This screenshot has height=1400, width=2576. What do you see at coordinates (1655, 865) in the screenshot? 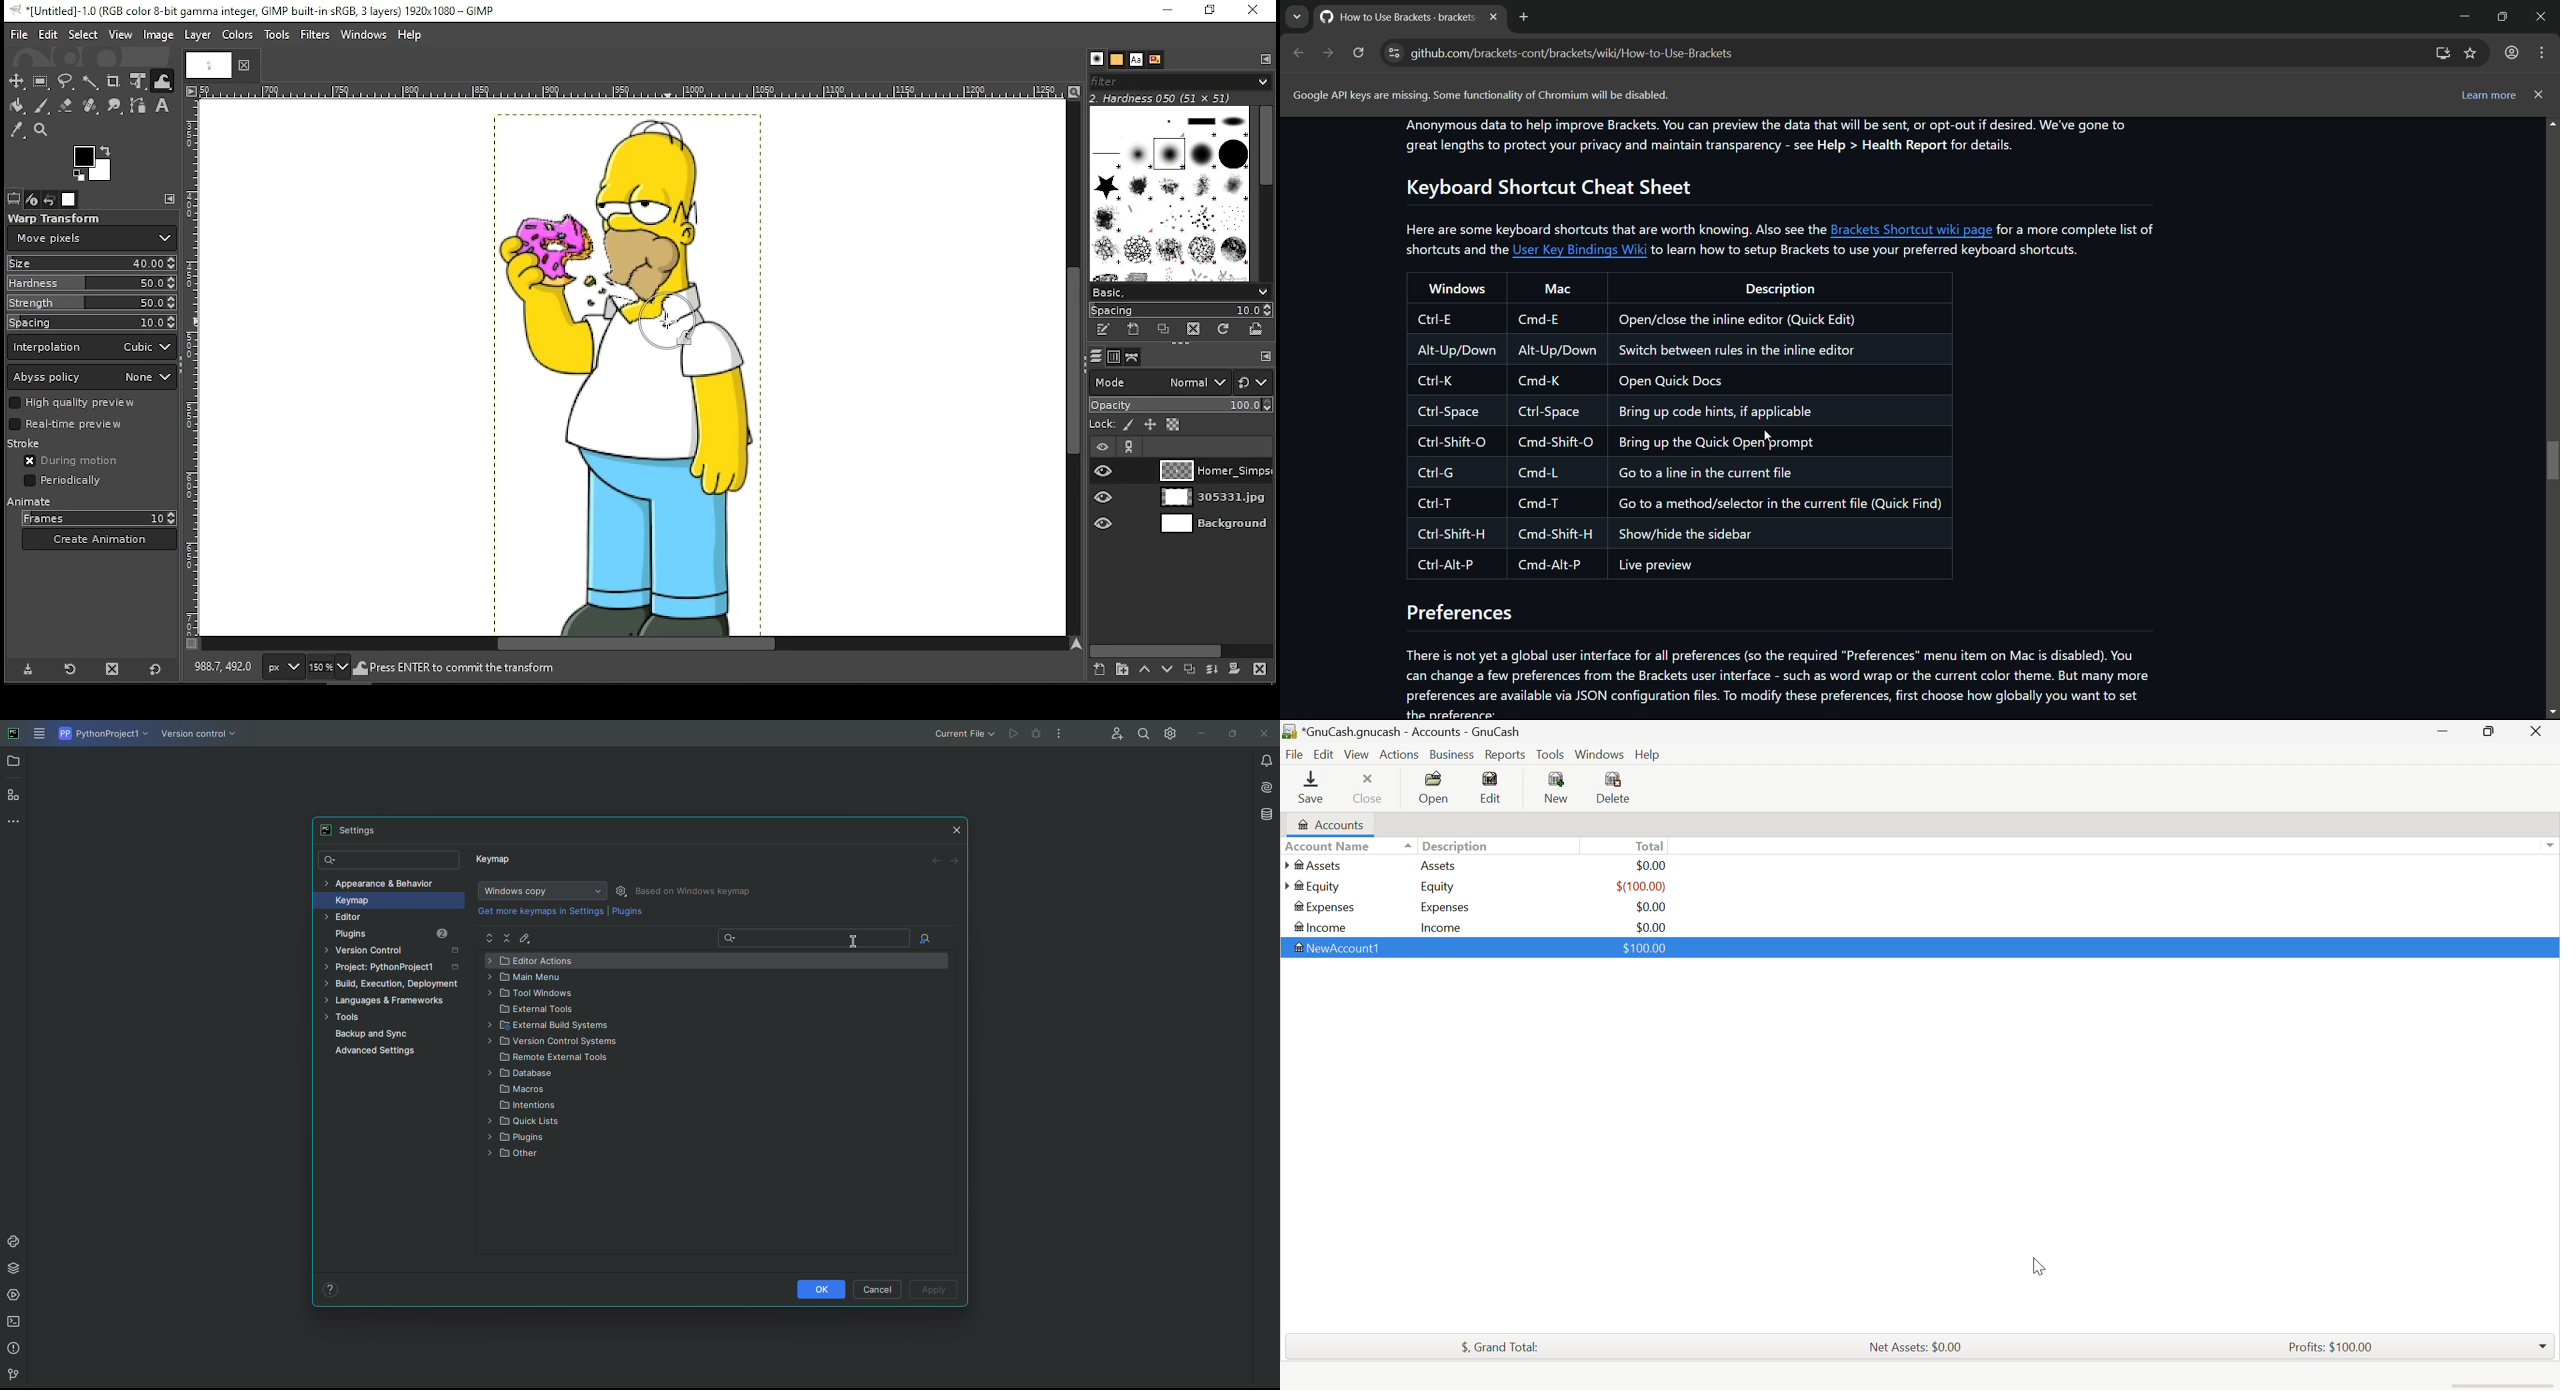
I see `$0.00` at bounding box center [1655, 865].